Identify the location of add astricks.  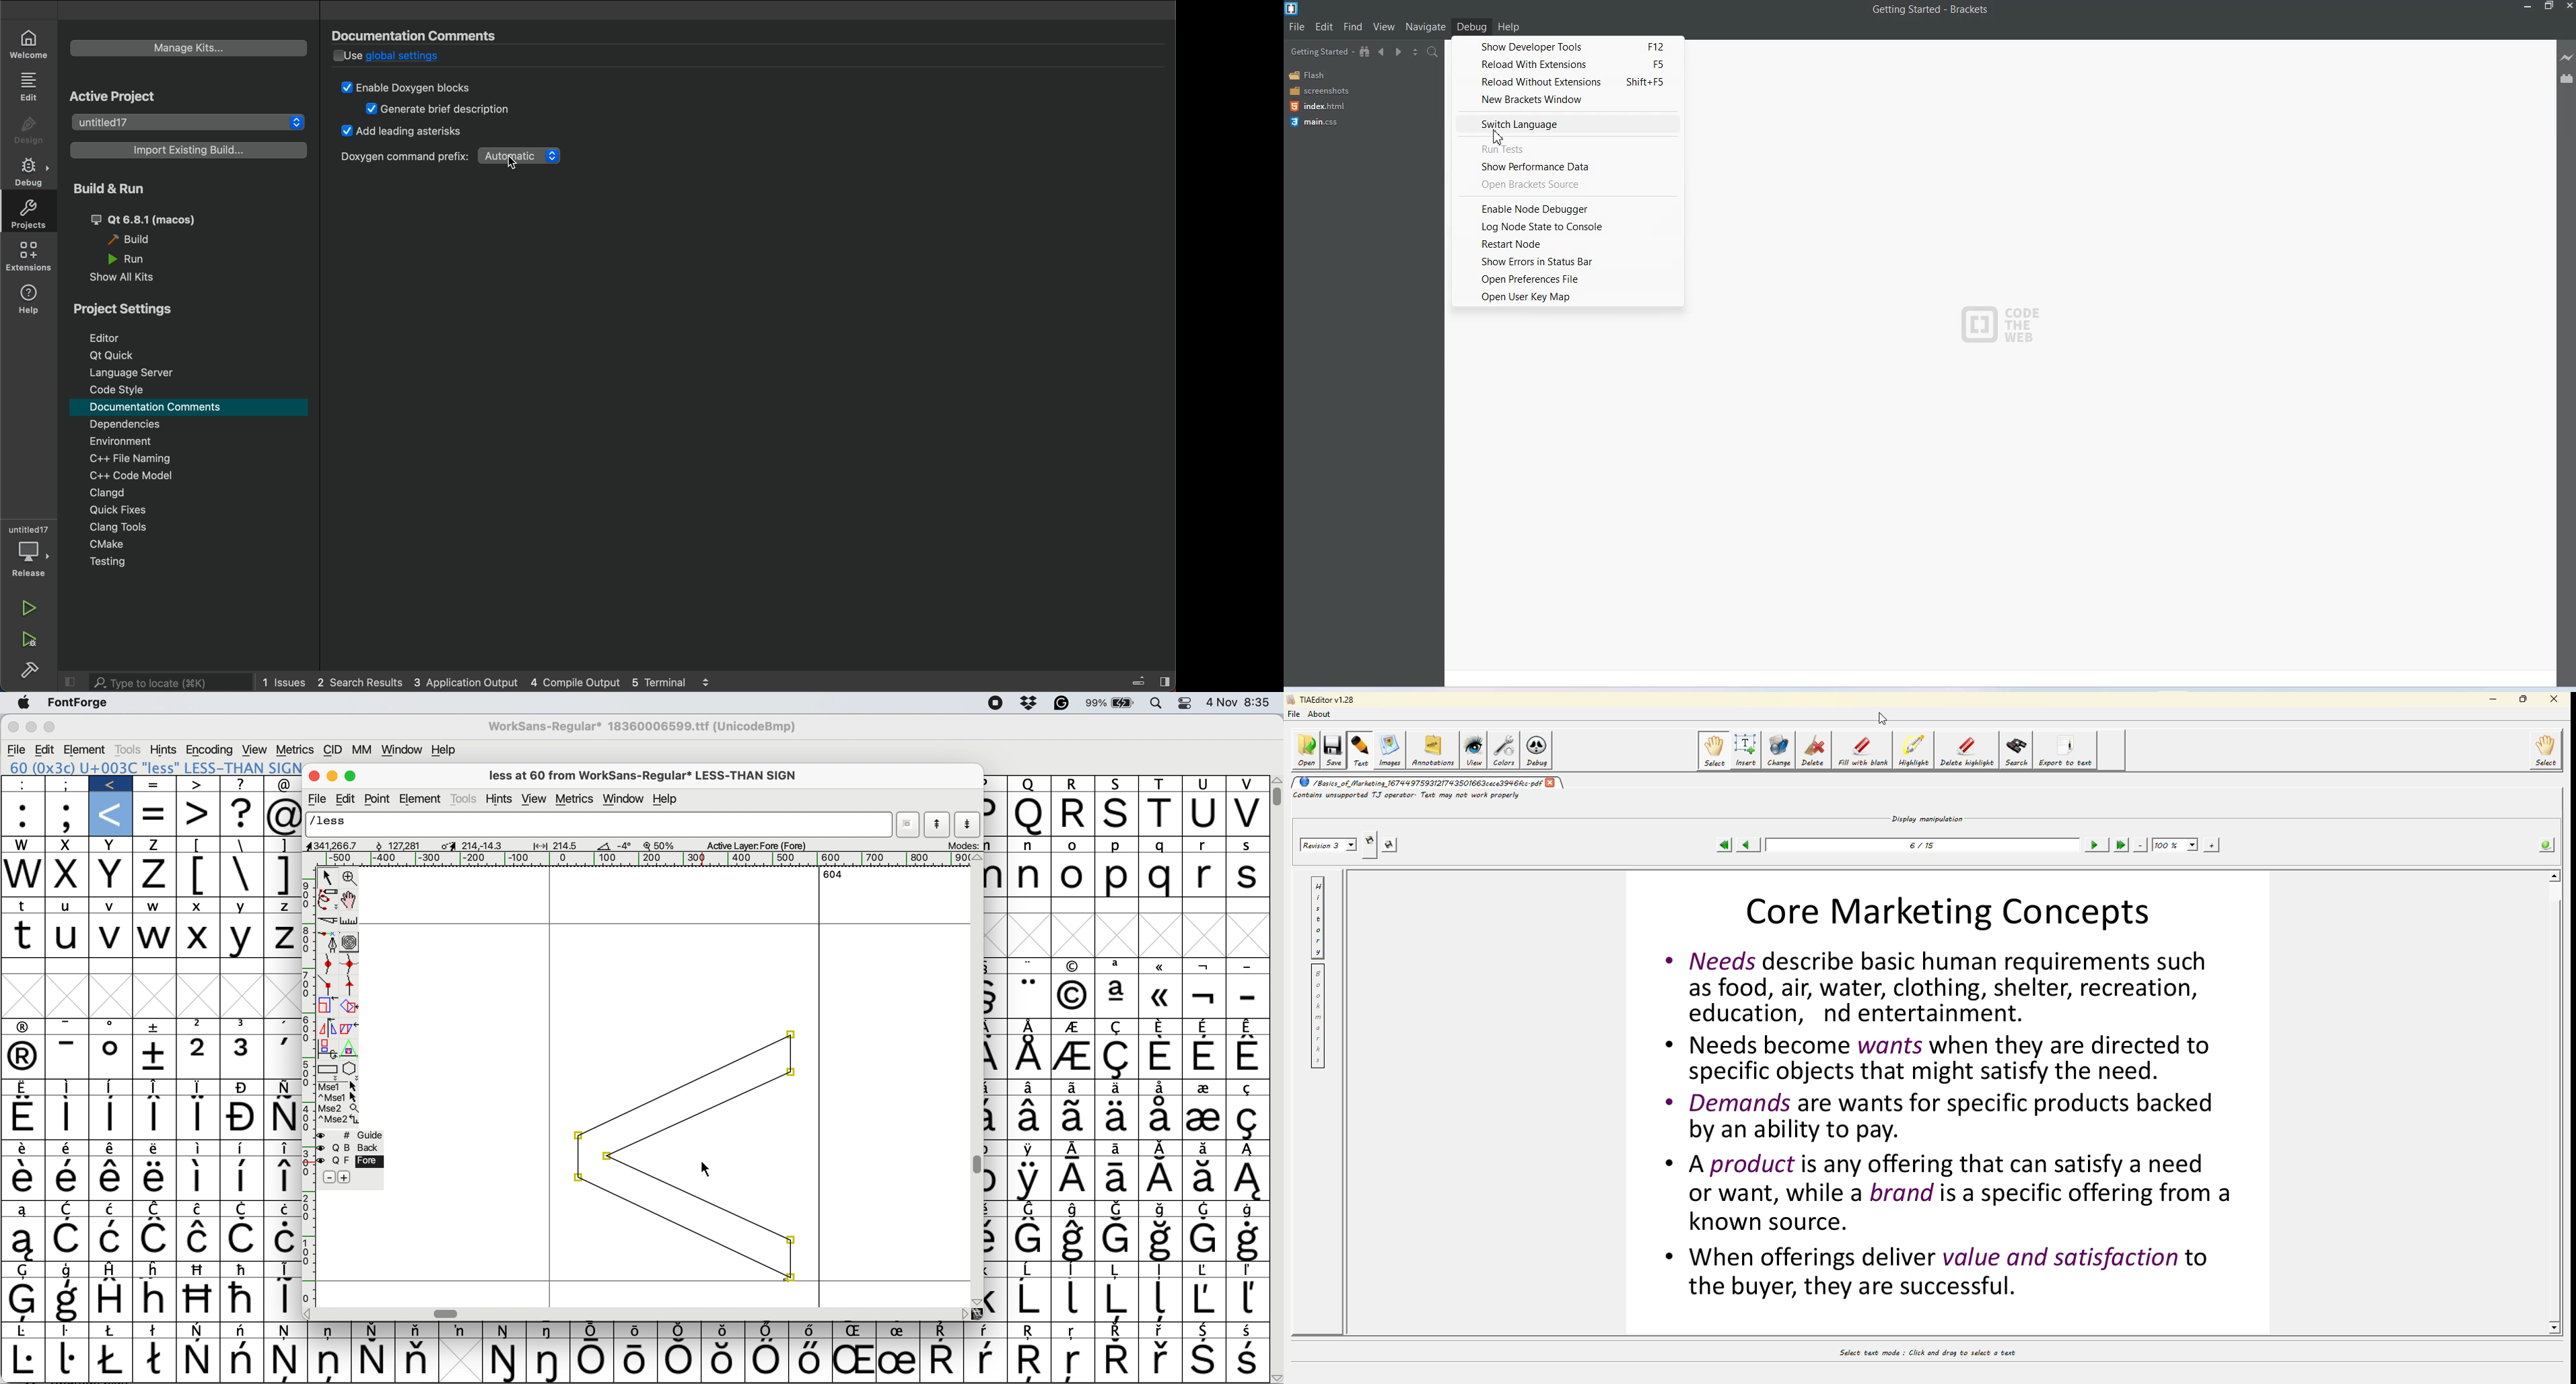
(404, 134).